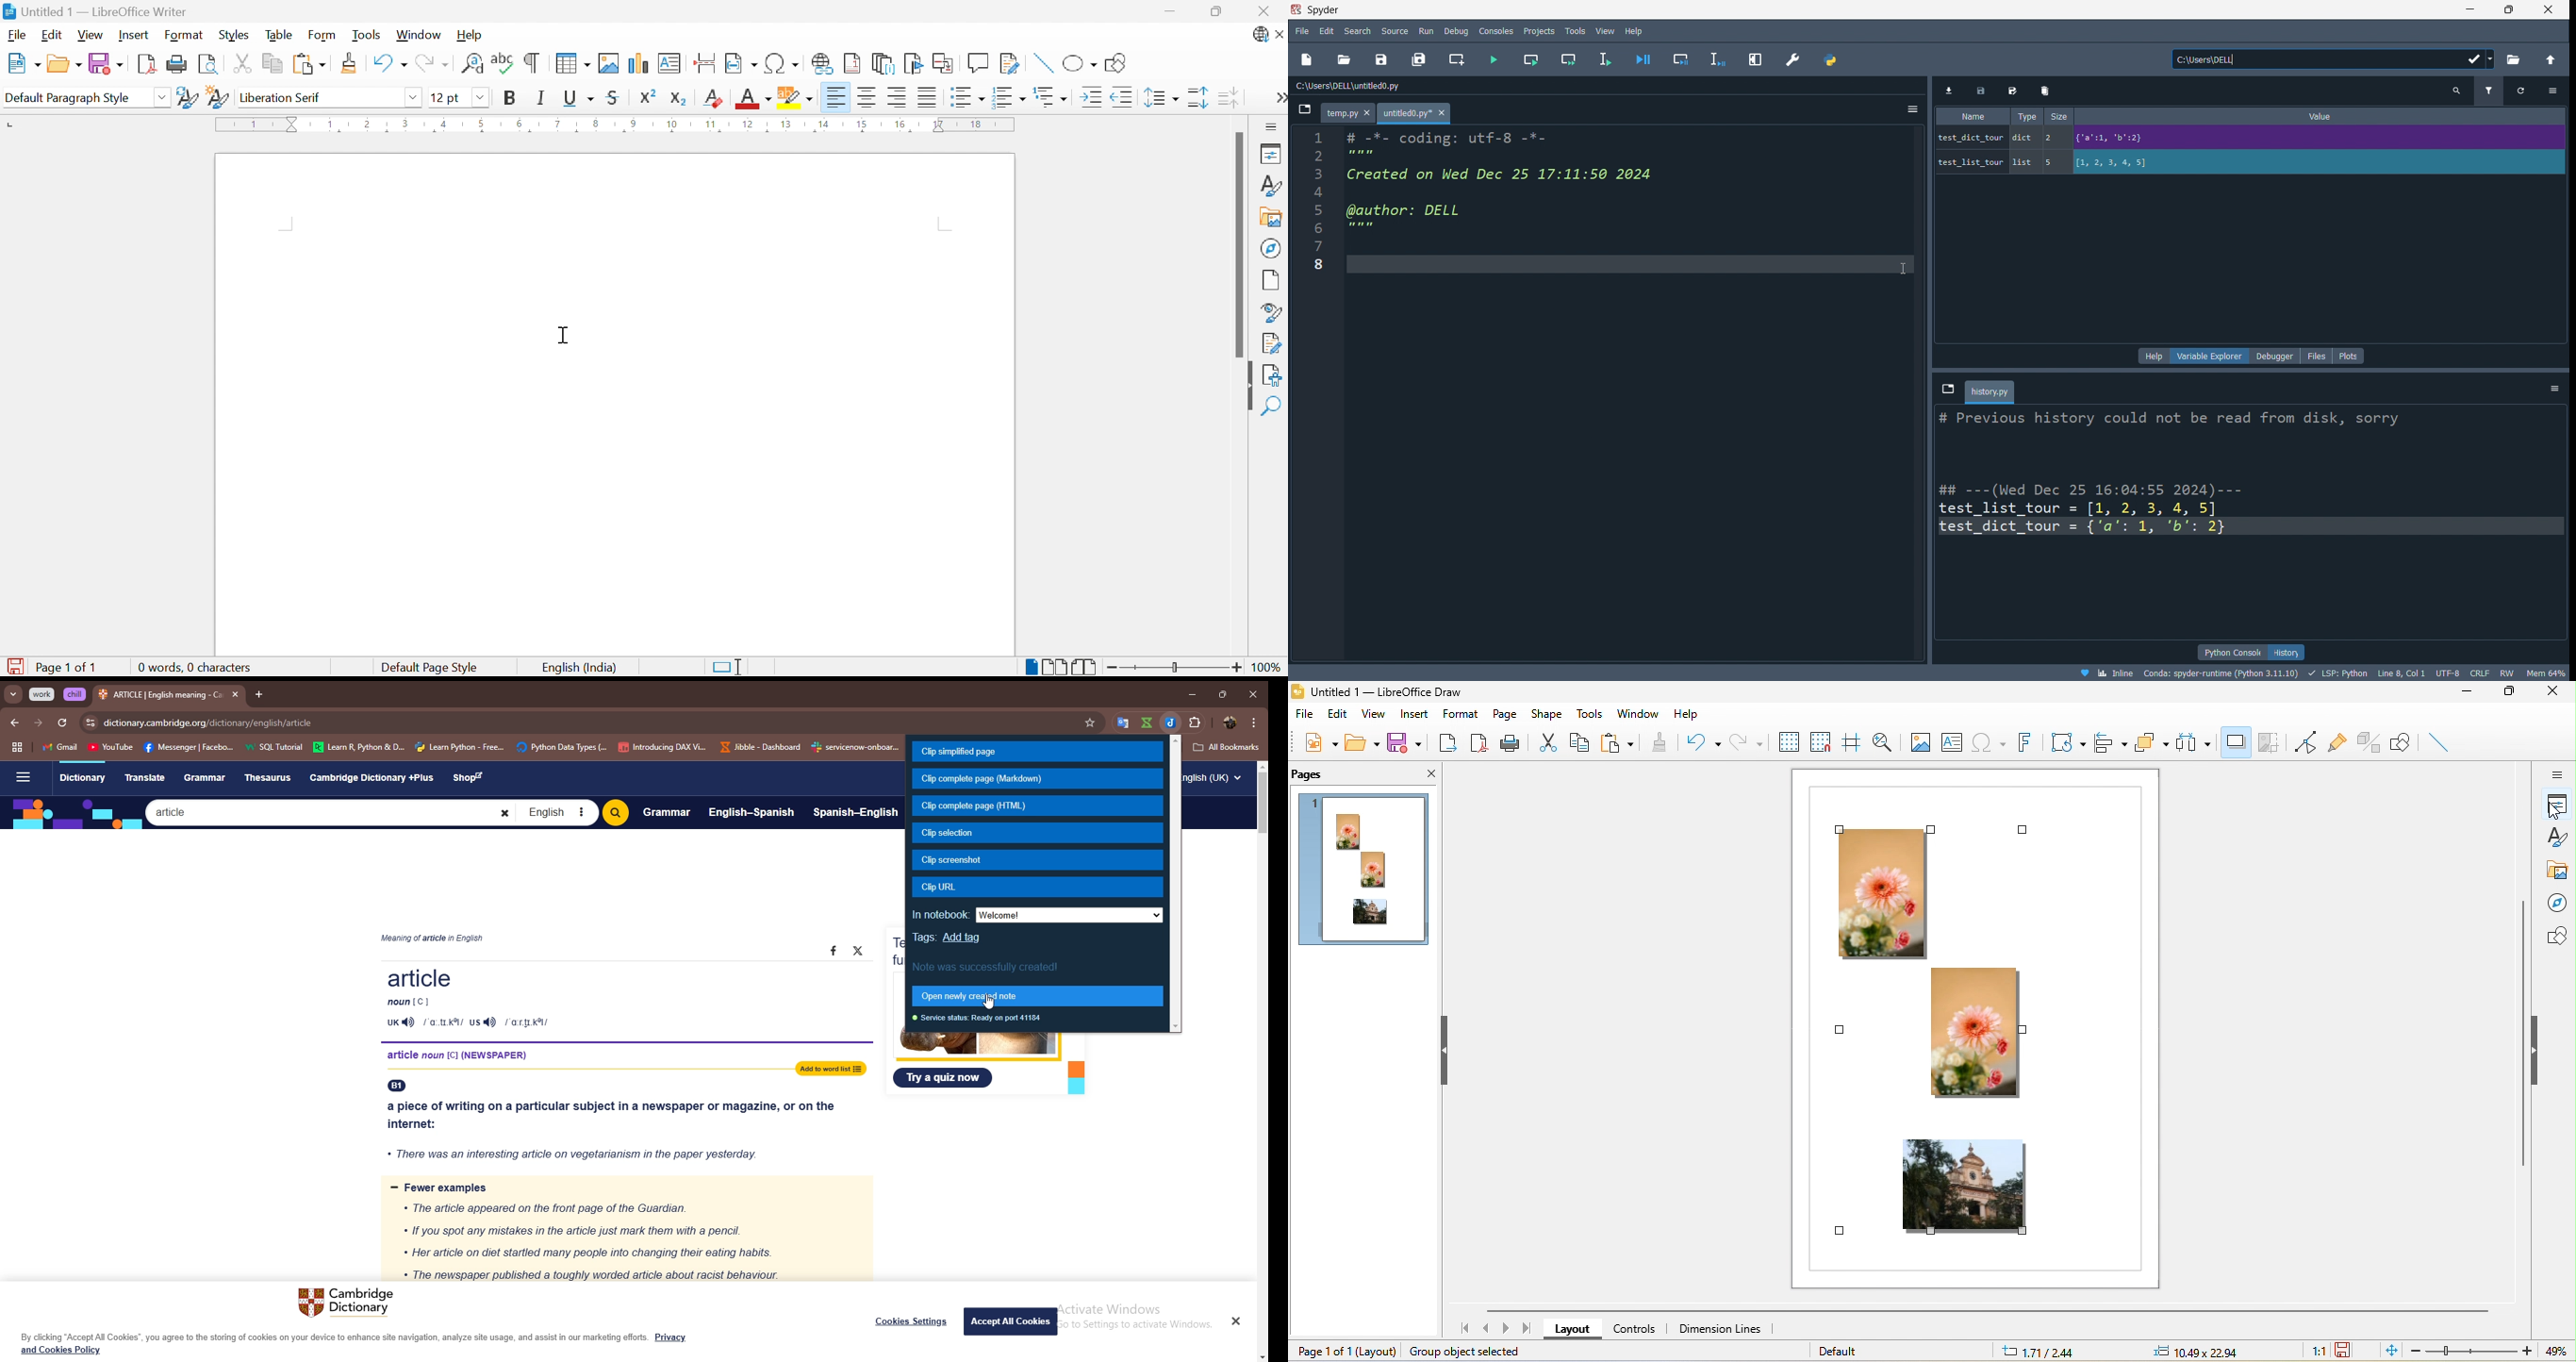 This screenshot has width=2576, height=1372. I want to click on run, so click(1428, 31).